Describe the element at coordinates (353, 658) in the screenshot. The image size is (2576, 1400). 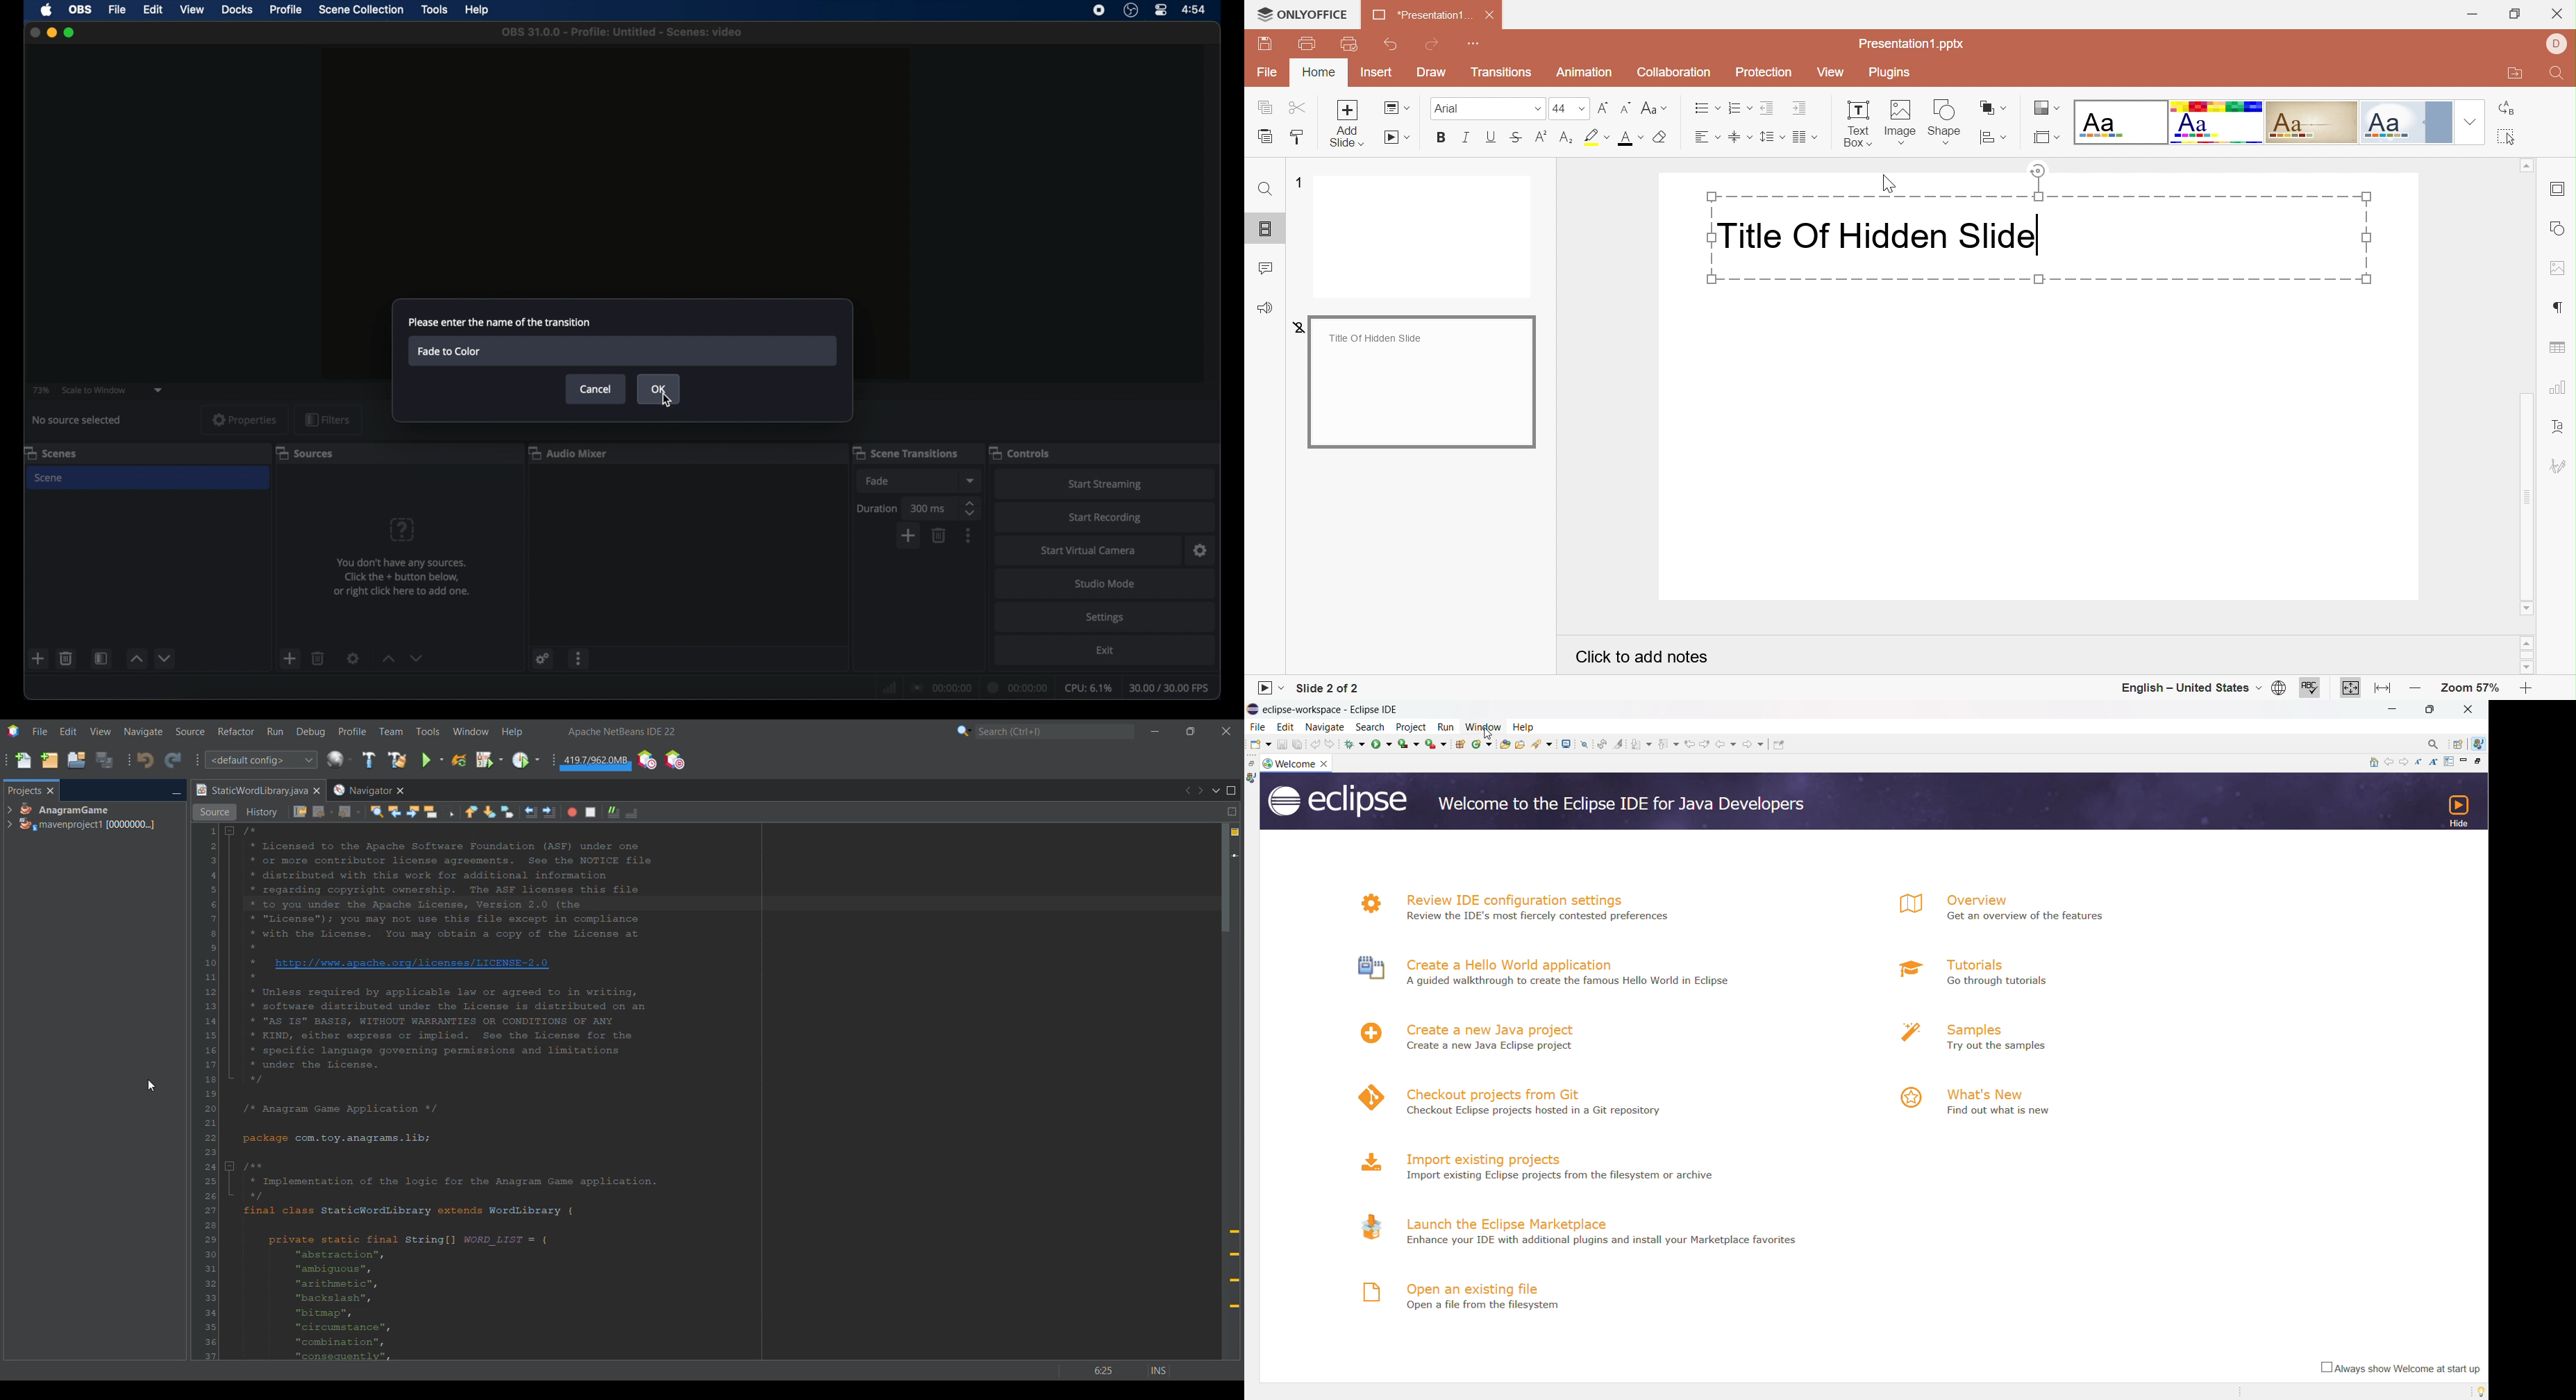
I see `settings` at that location.